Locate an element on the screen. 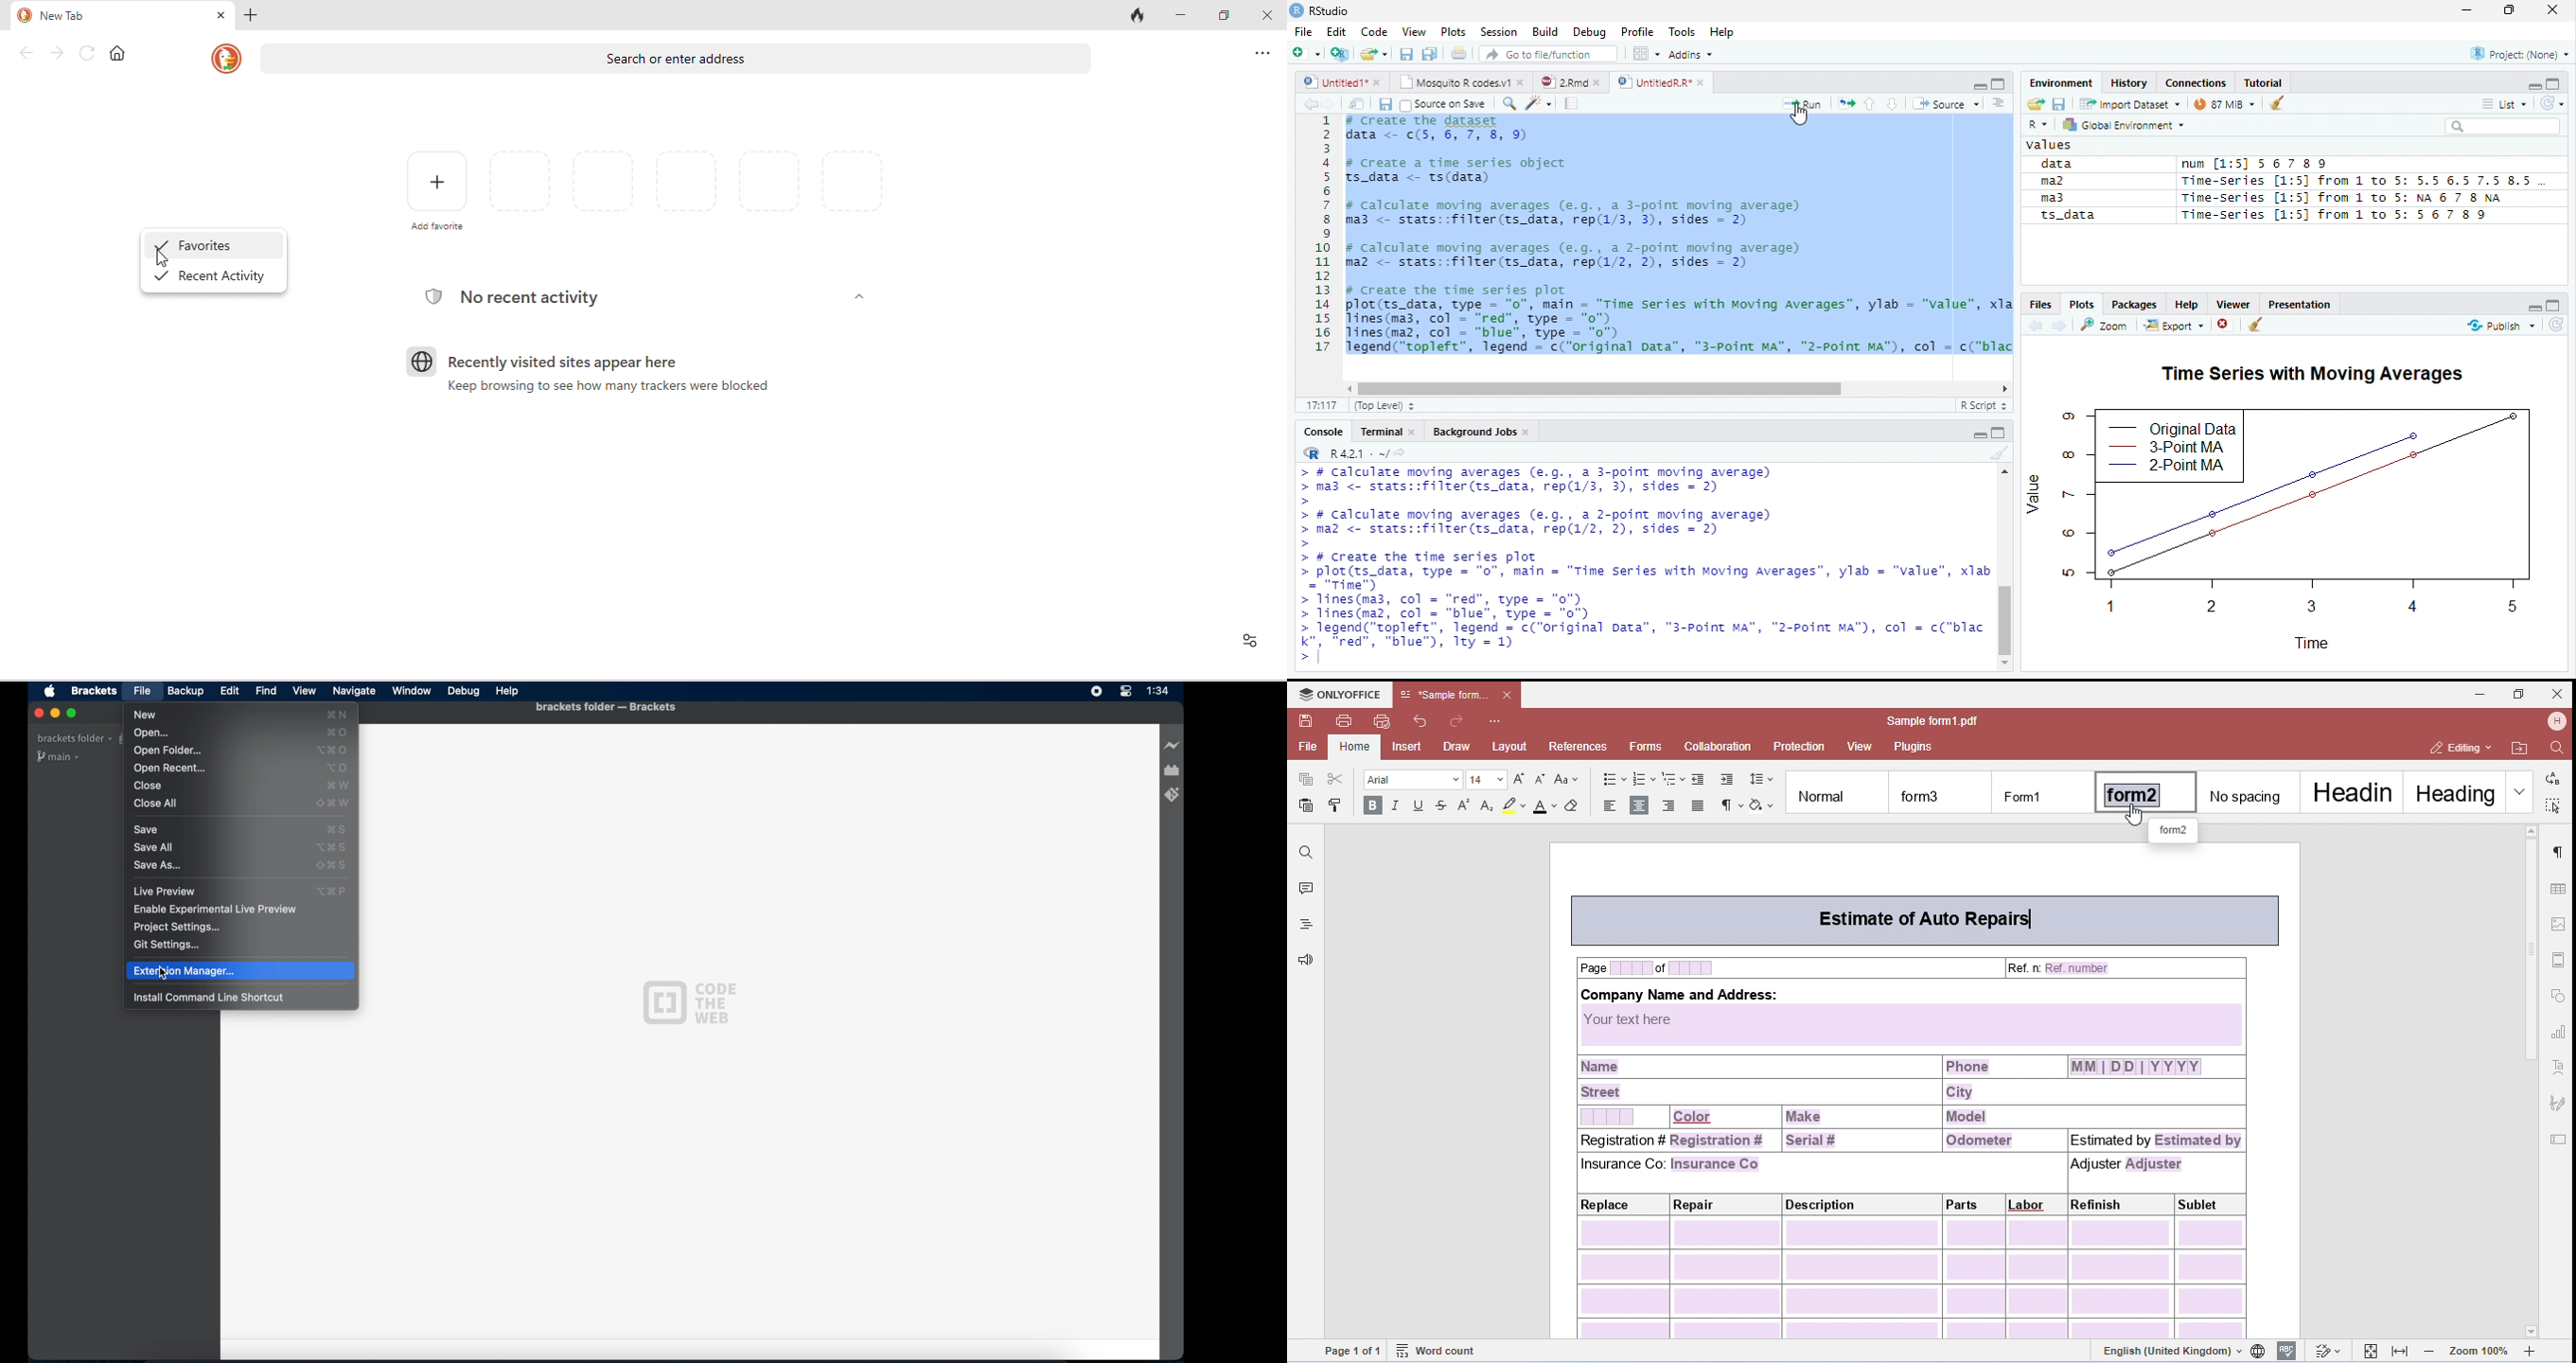 The height and width of the screenshot is (1372, 2576). maximize is located at coordinates (1999, 84).